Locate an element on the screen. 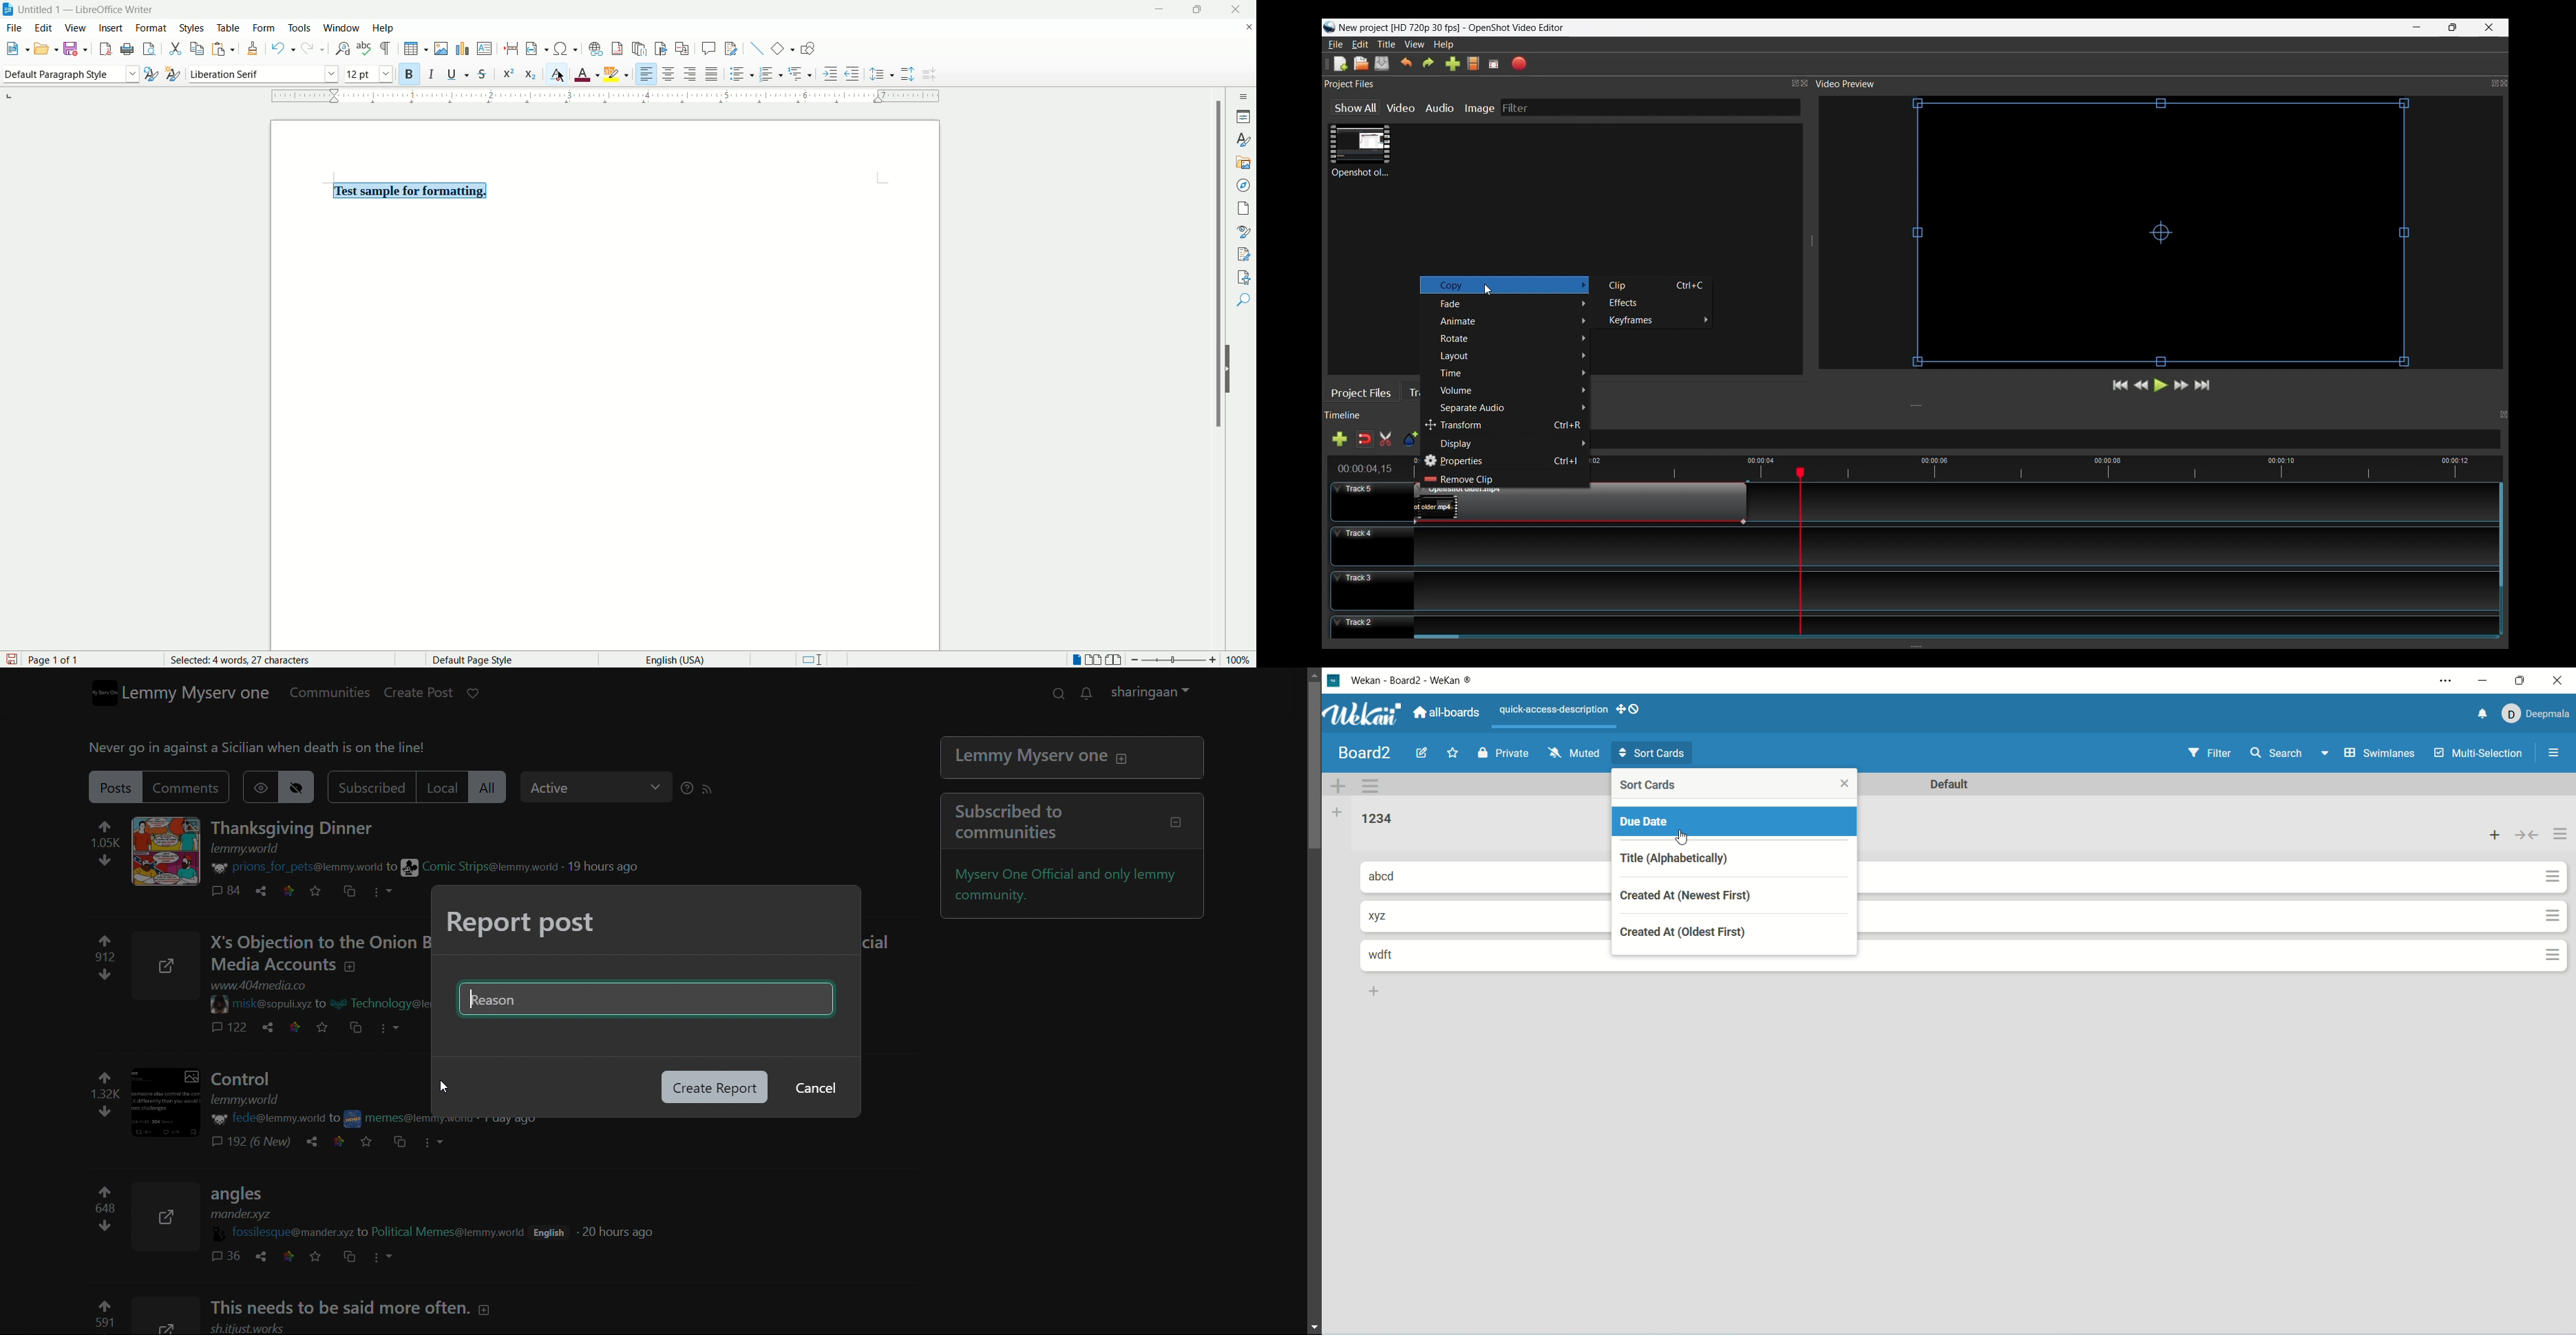 Image resolution: width=2576 pixels, height=1344 pixels. copy is located at coordinates (198, 50).